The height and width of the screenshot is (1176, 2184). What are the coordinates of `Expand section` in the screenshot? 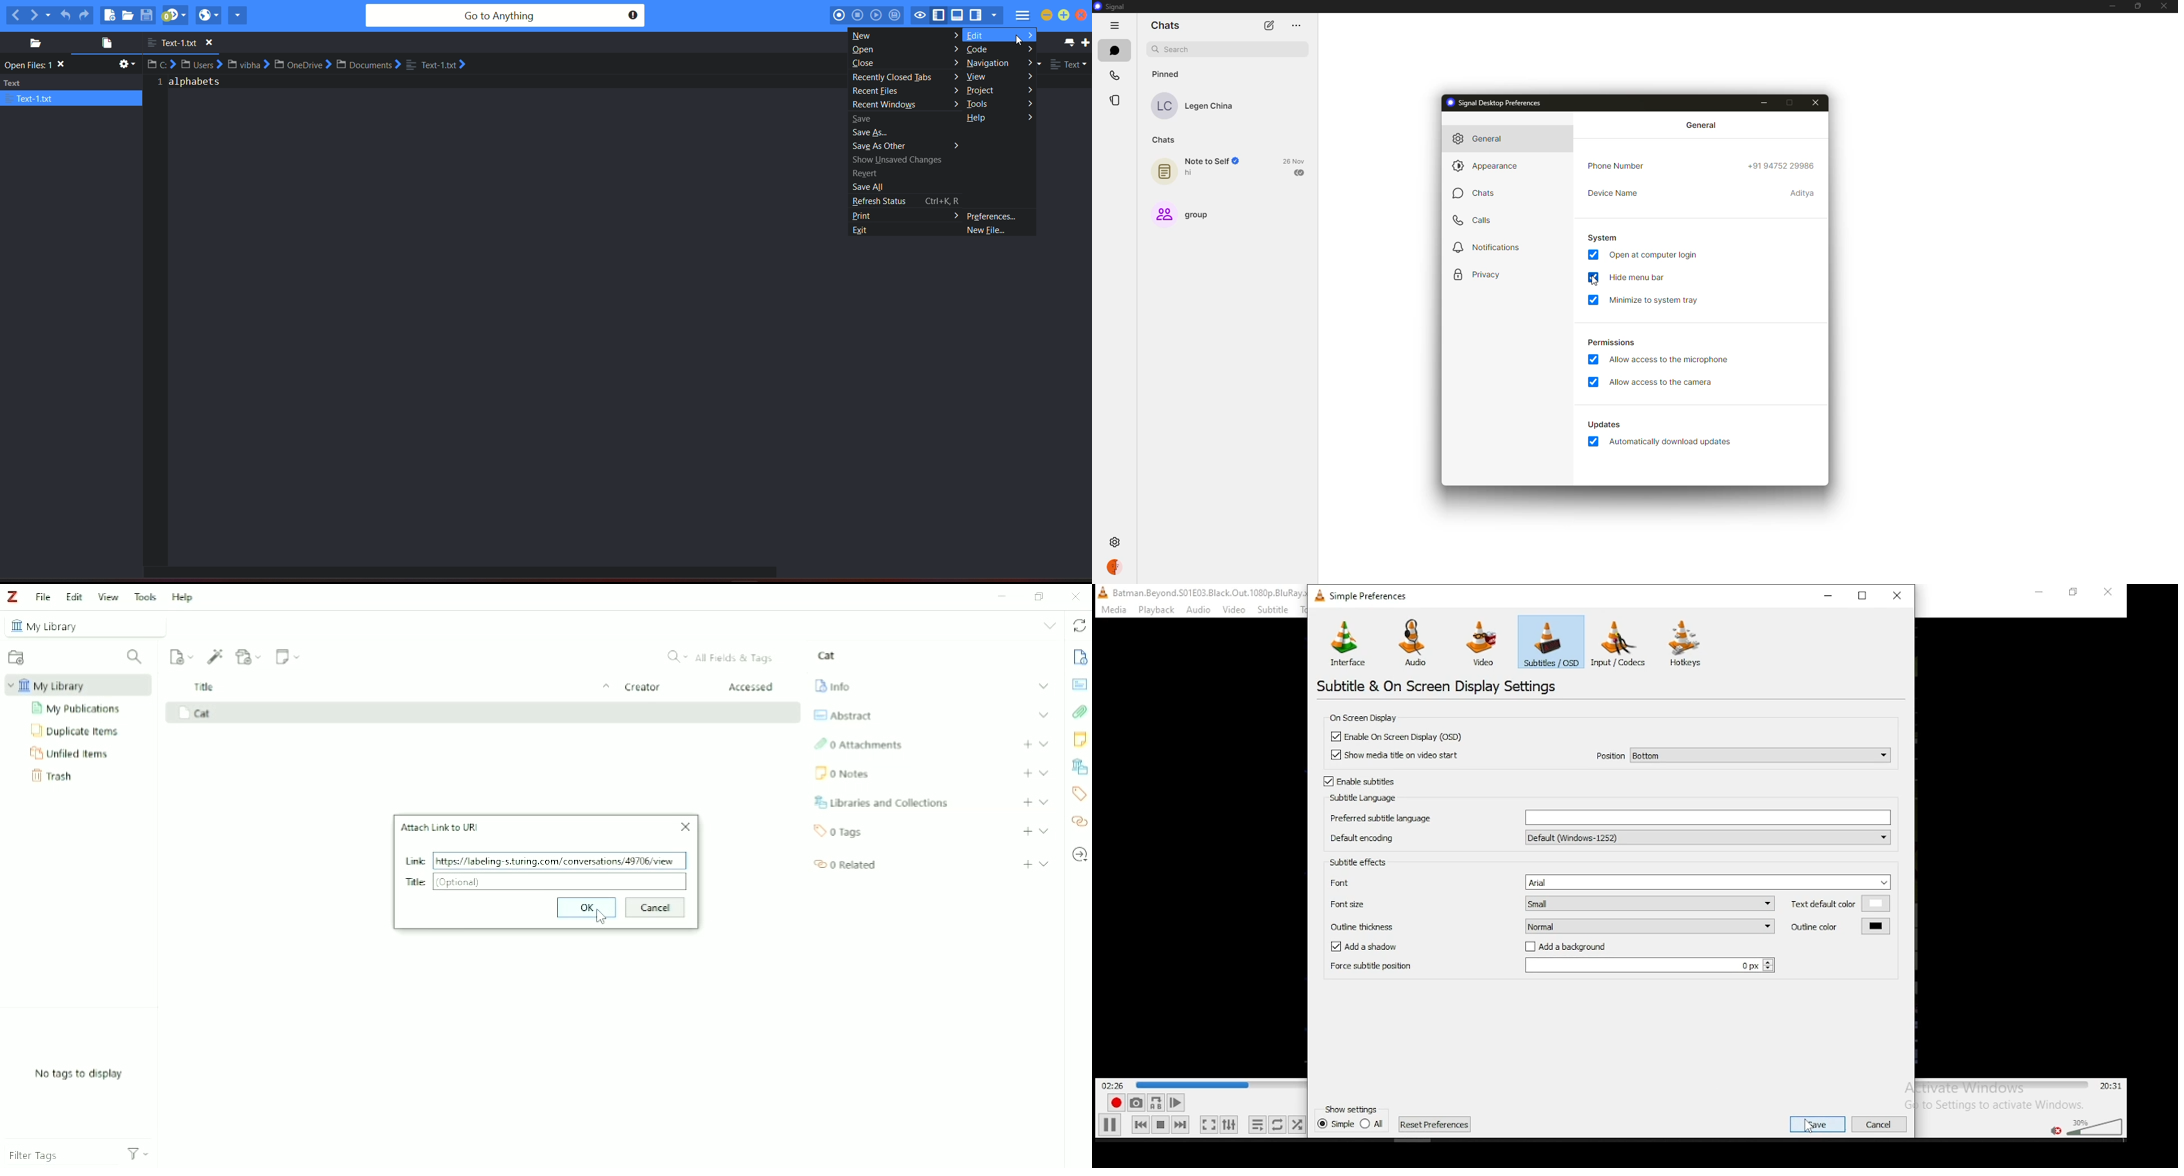 It's located at (1044, 743).